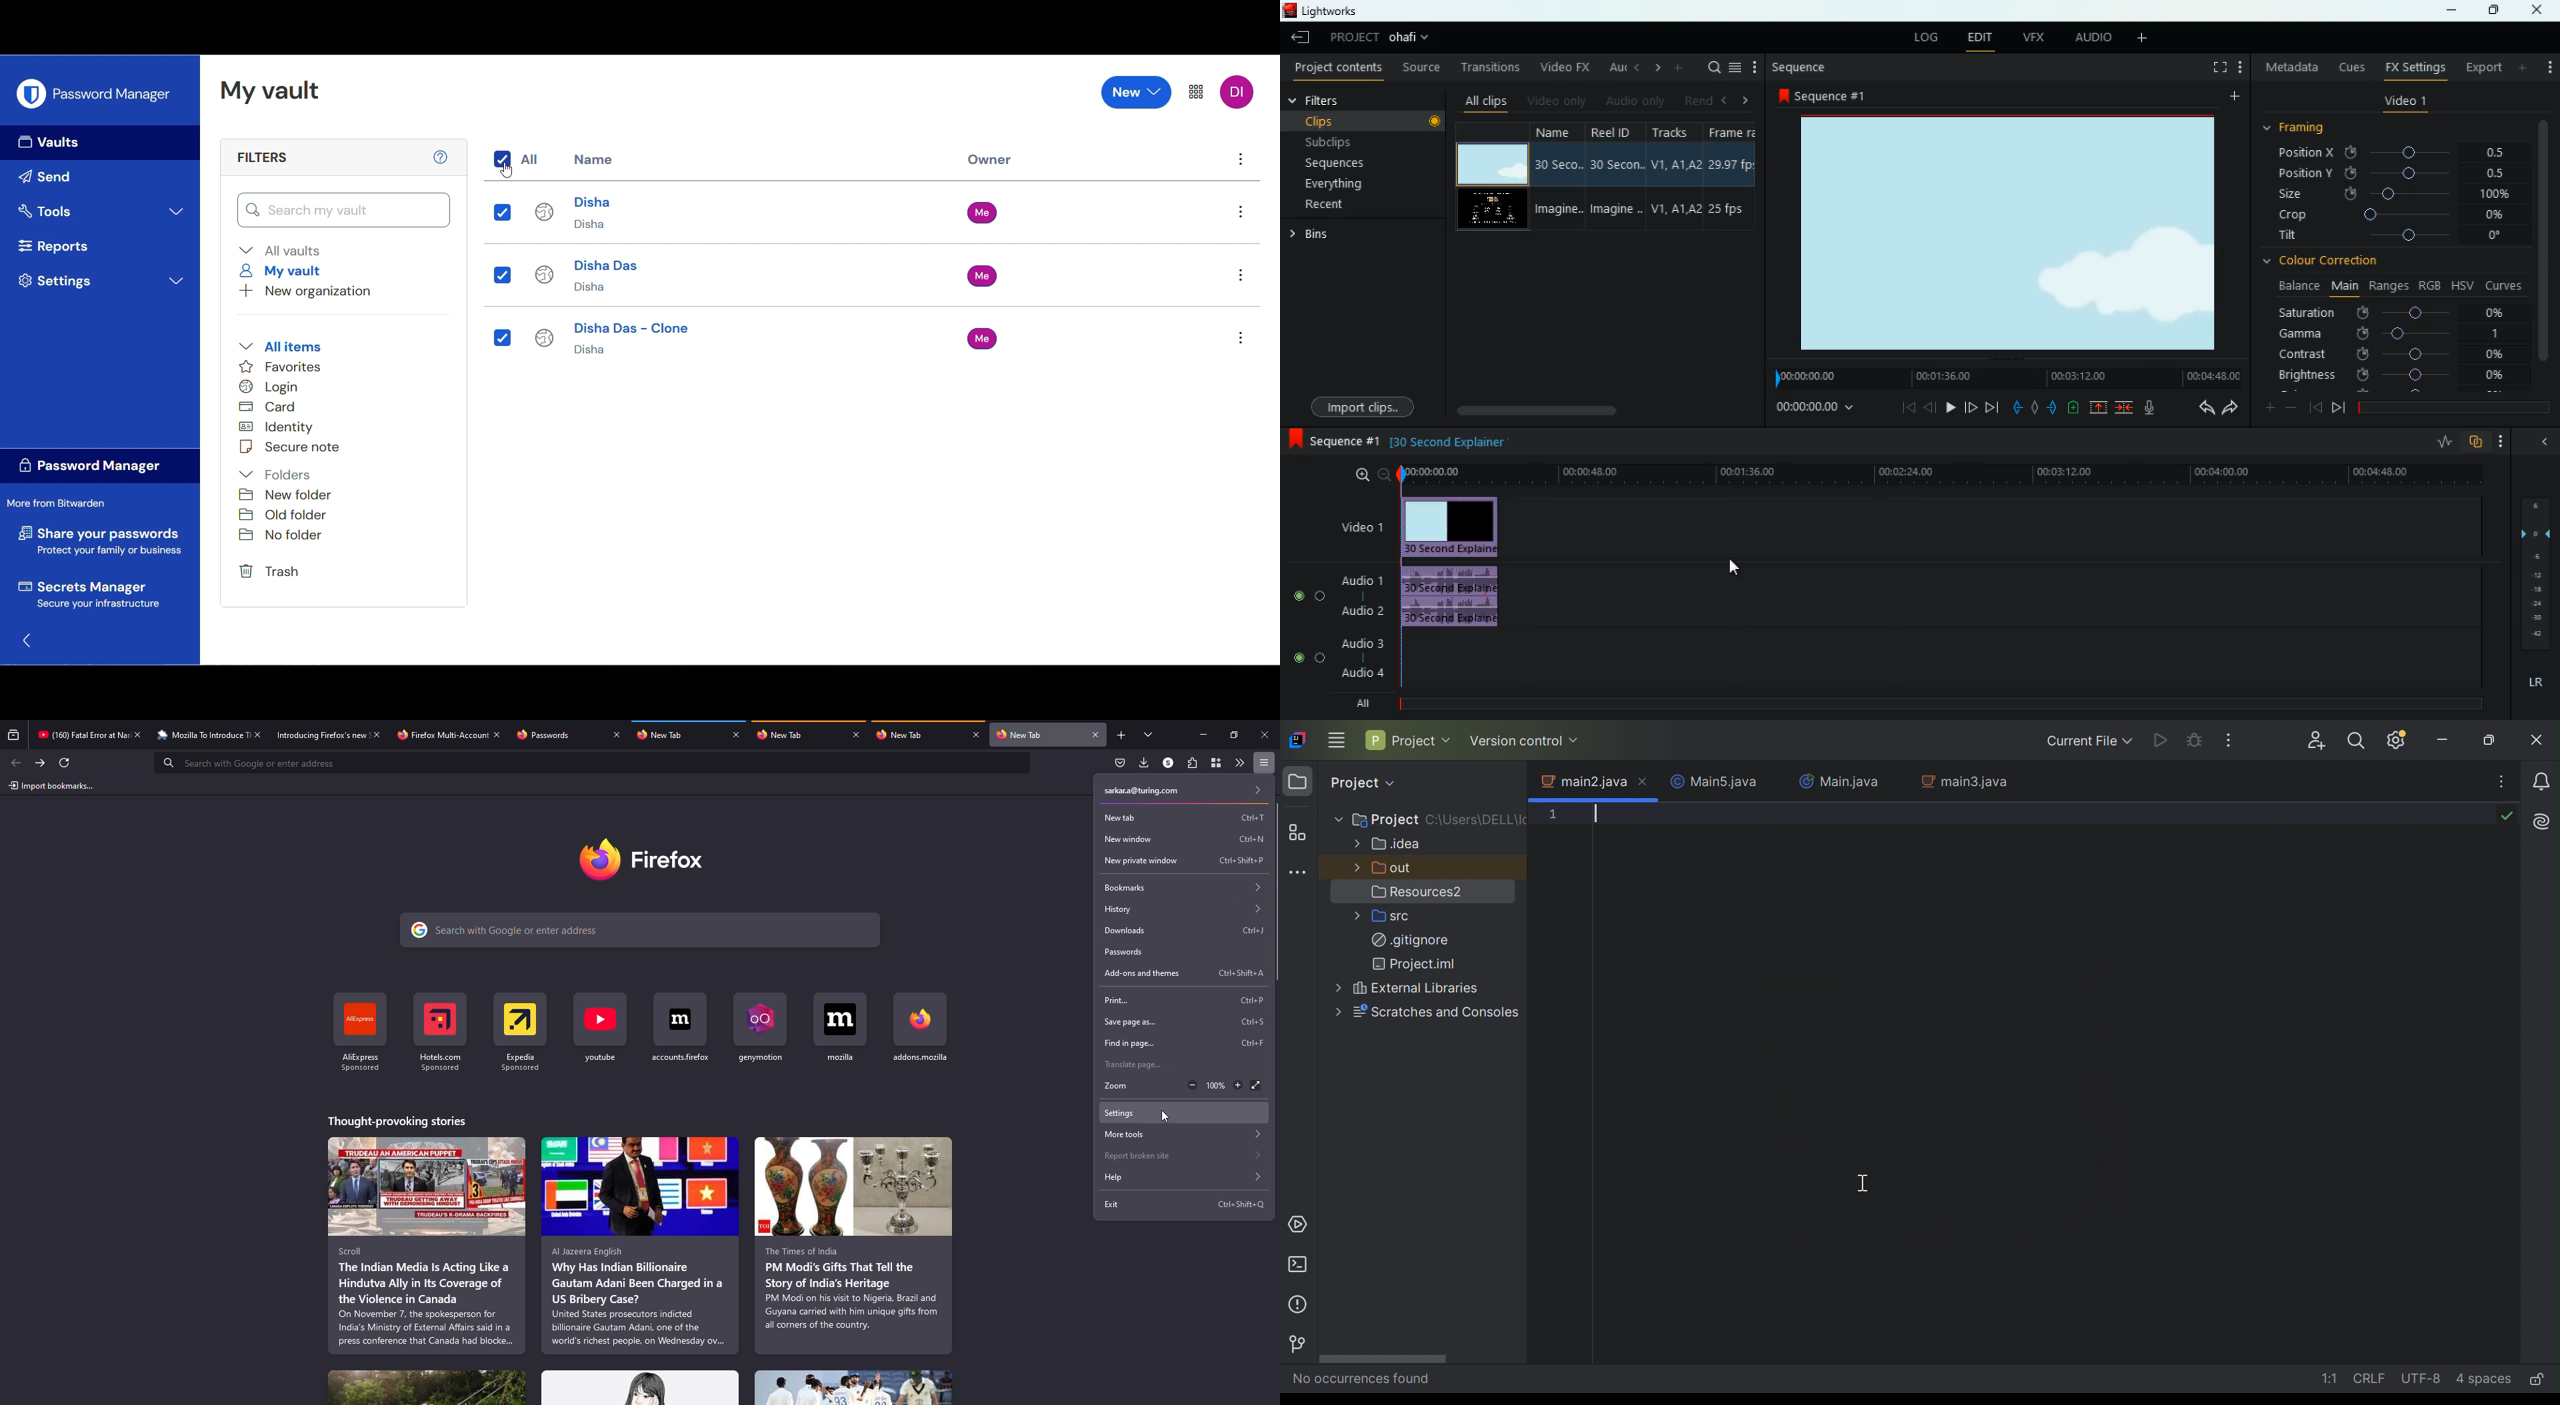  I want to click on account, so click(1168, 763).